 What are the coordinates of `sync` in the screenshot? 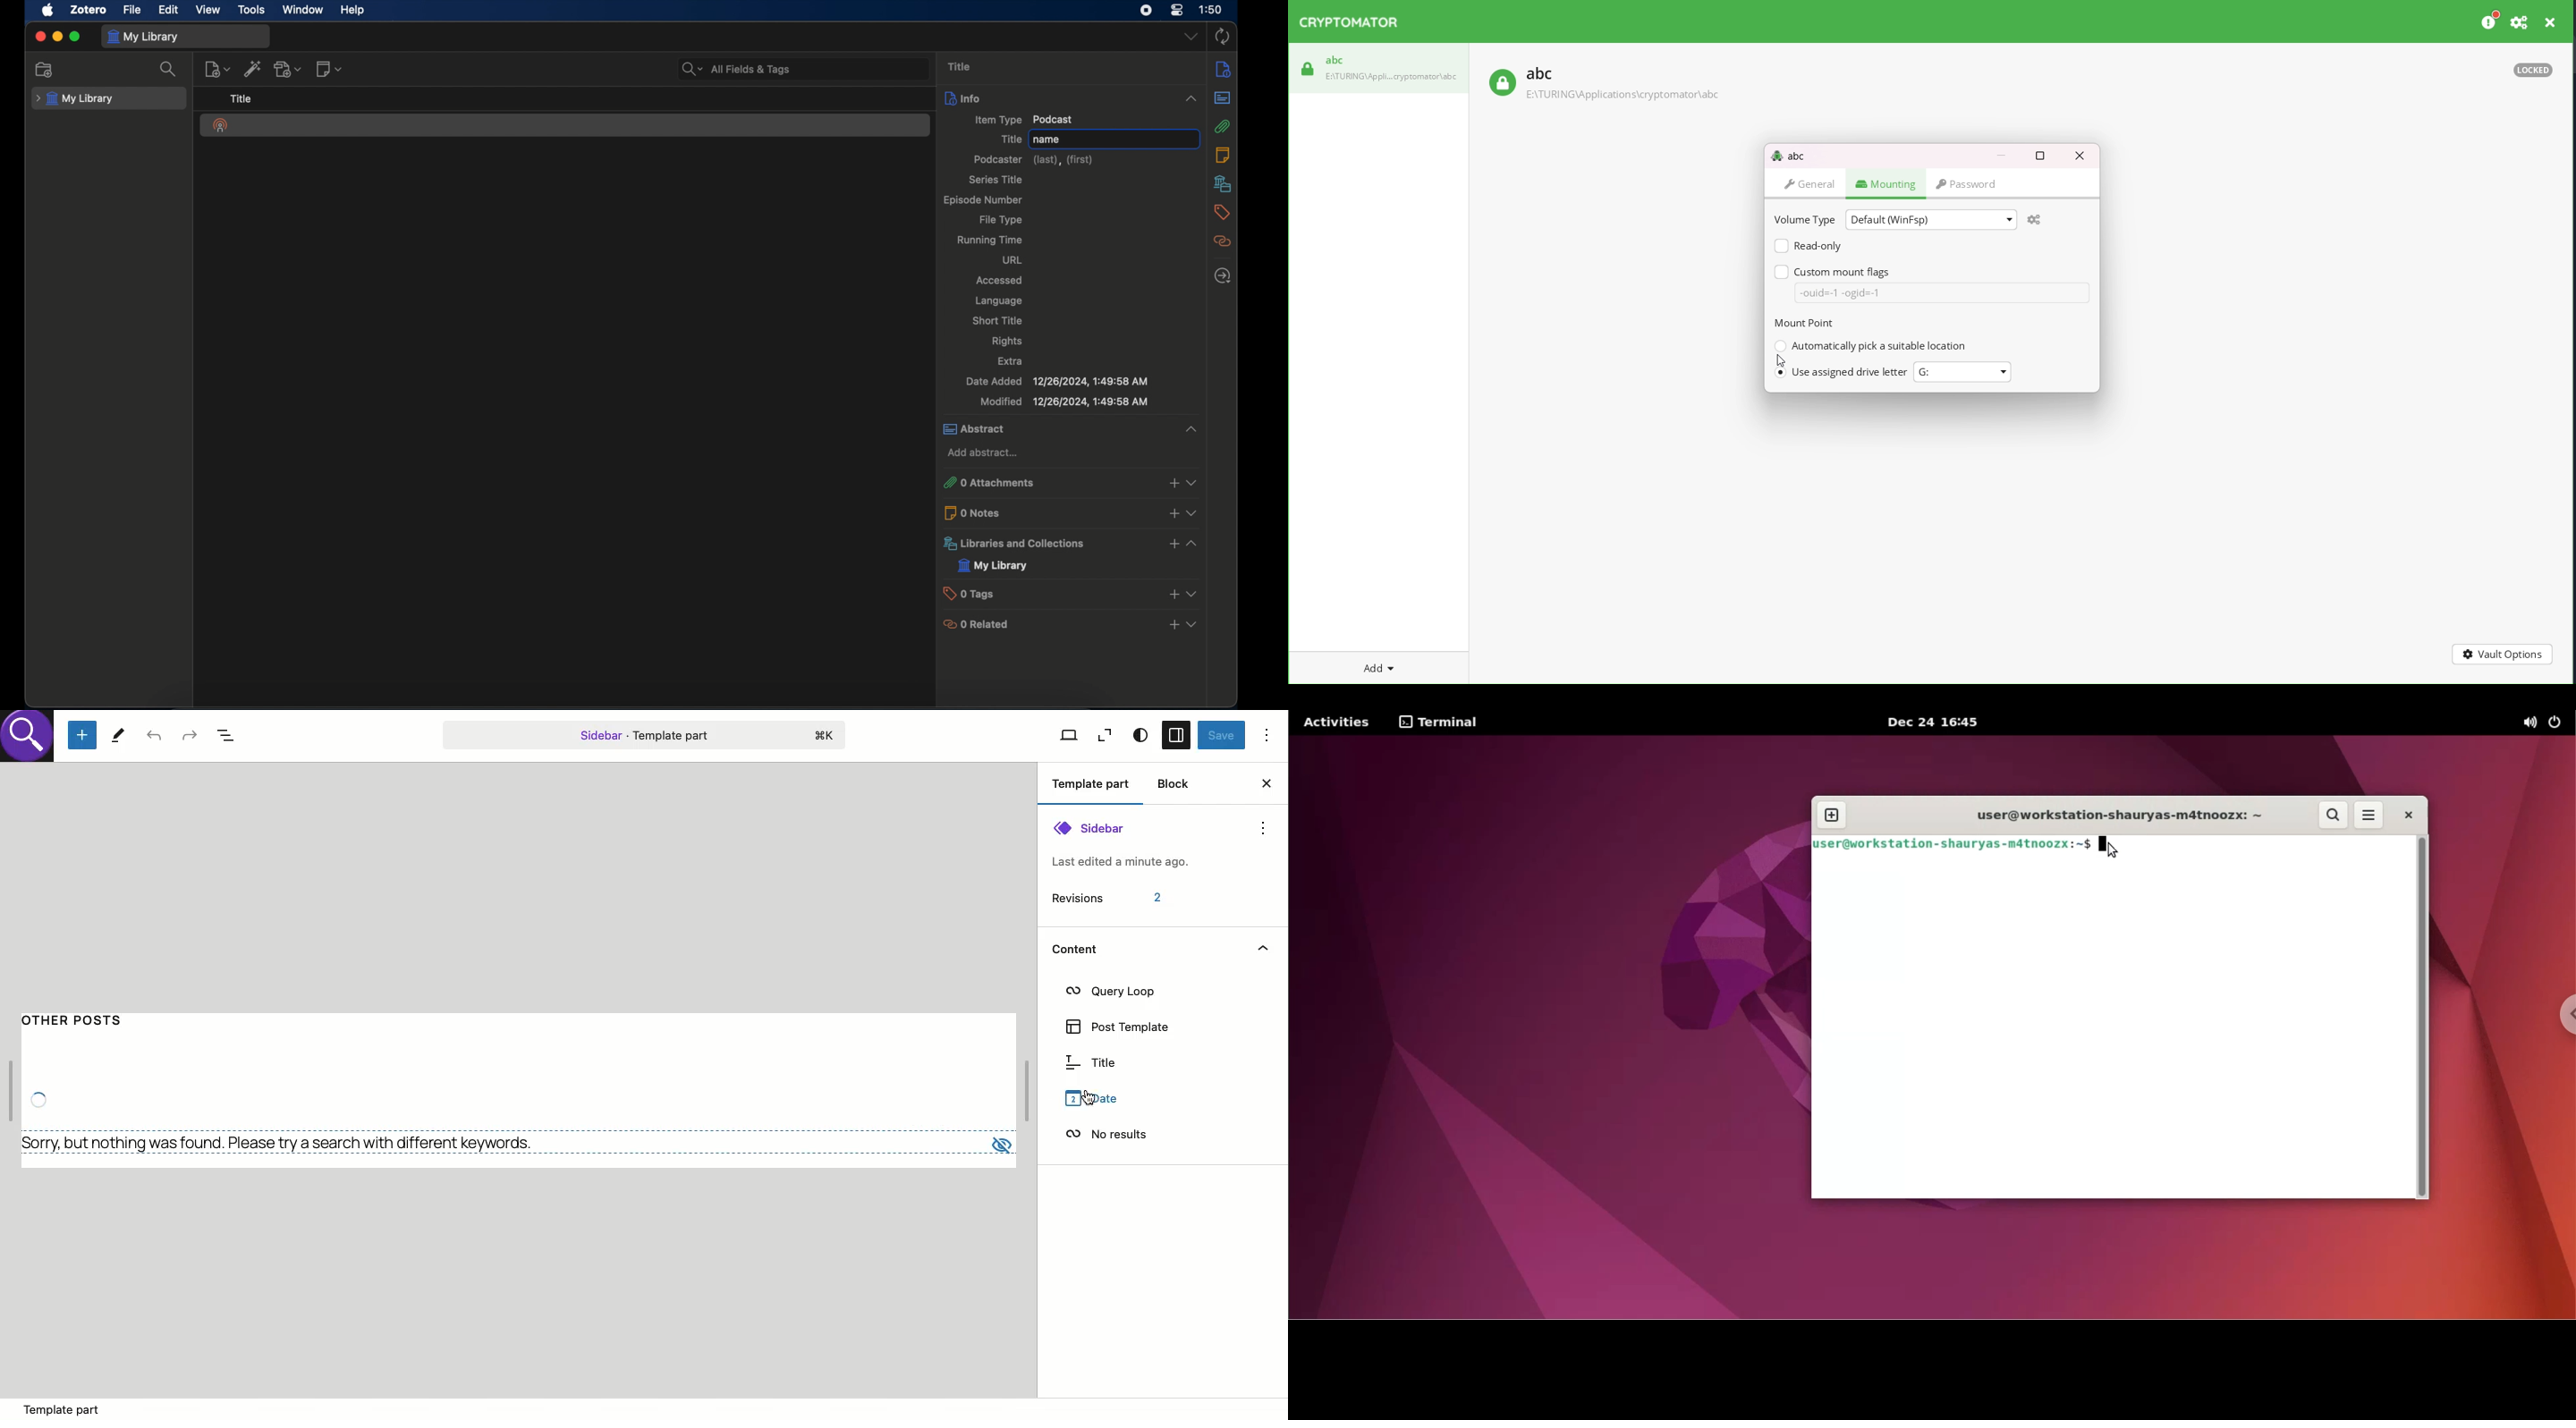 It's located at (1223, 36).